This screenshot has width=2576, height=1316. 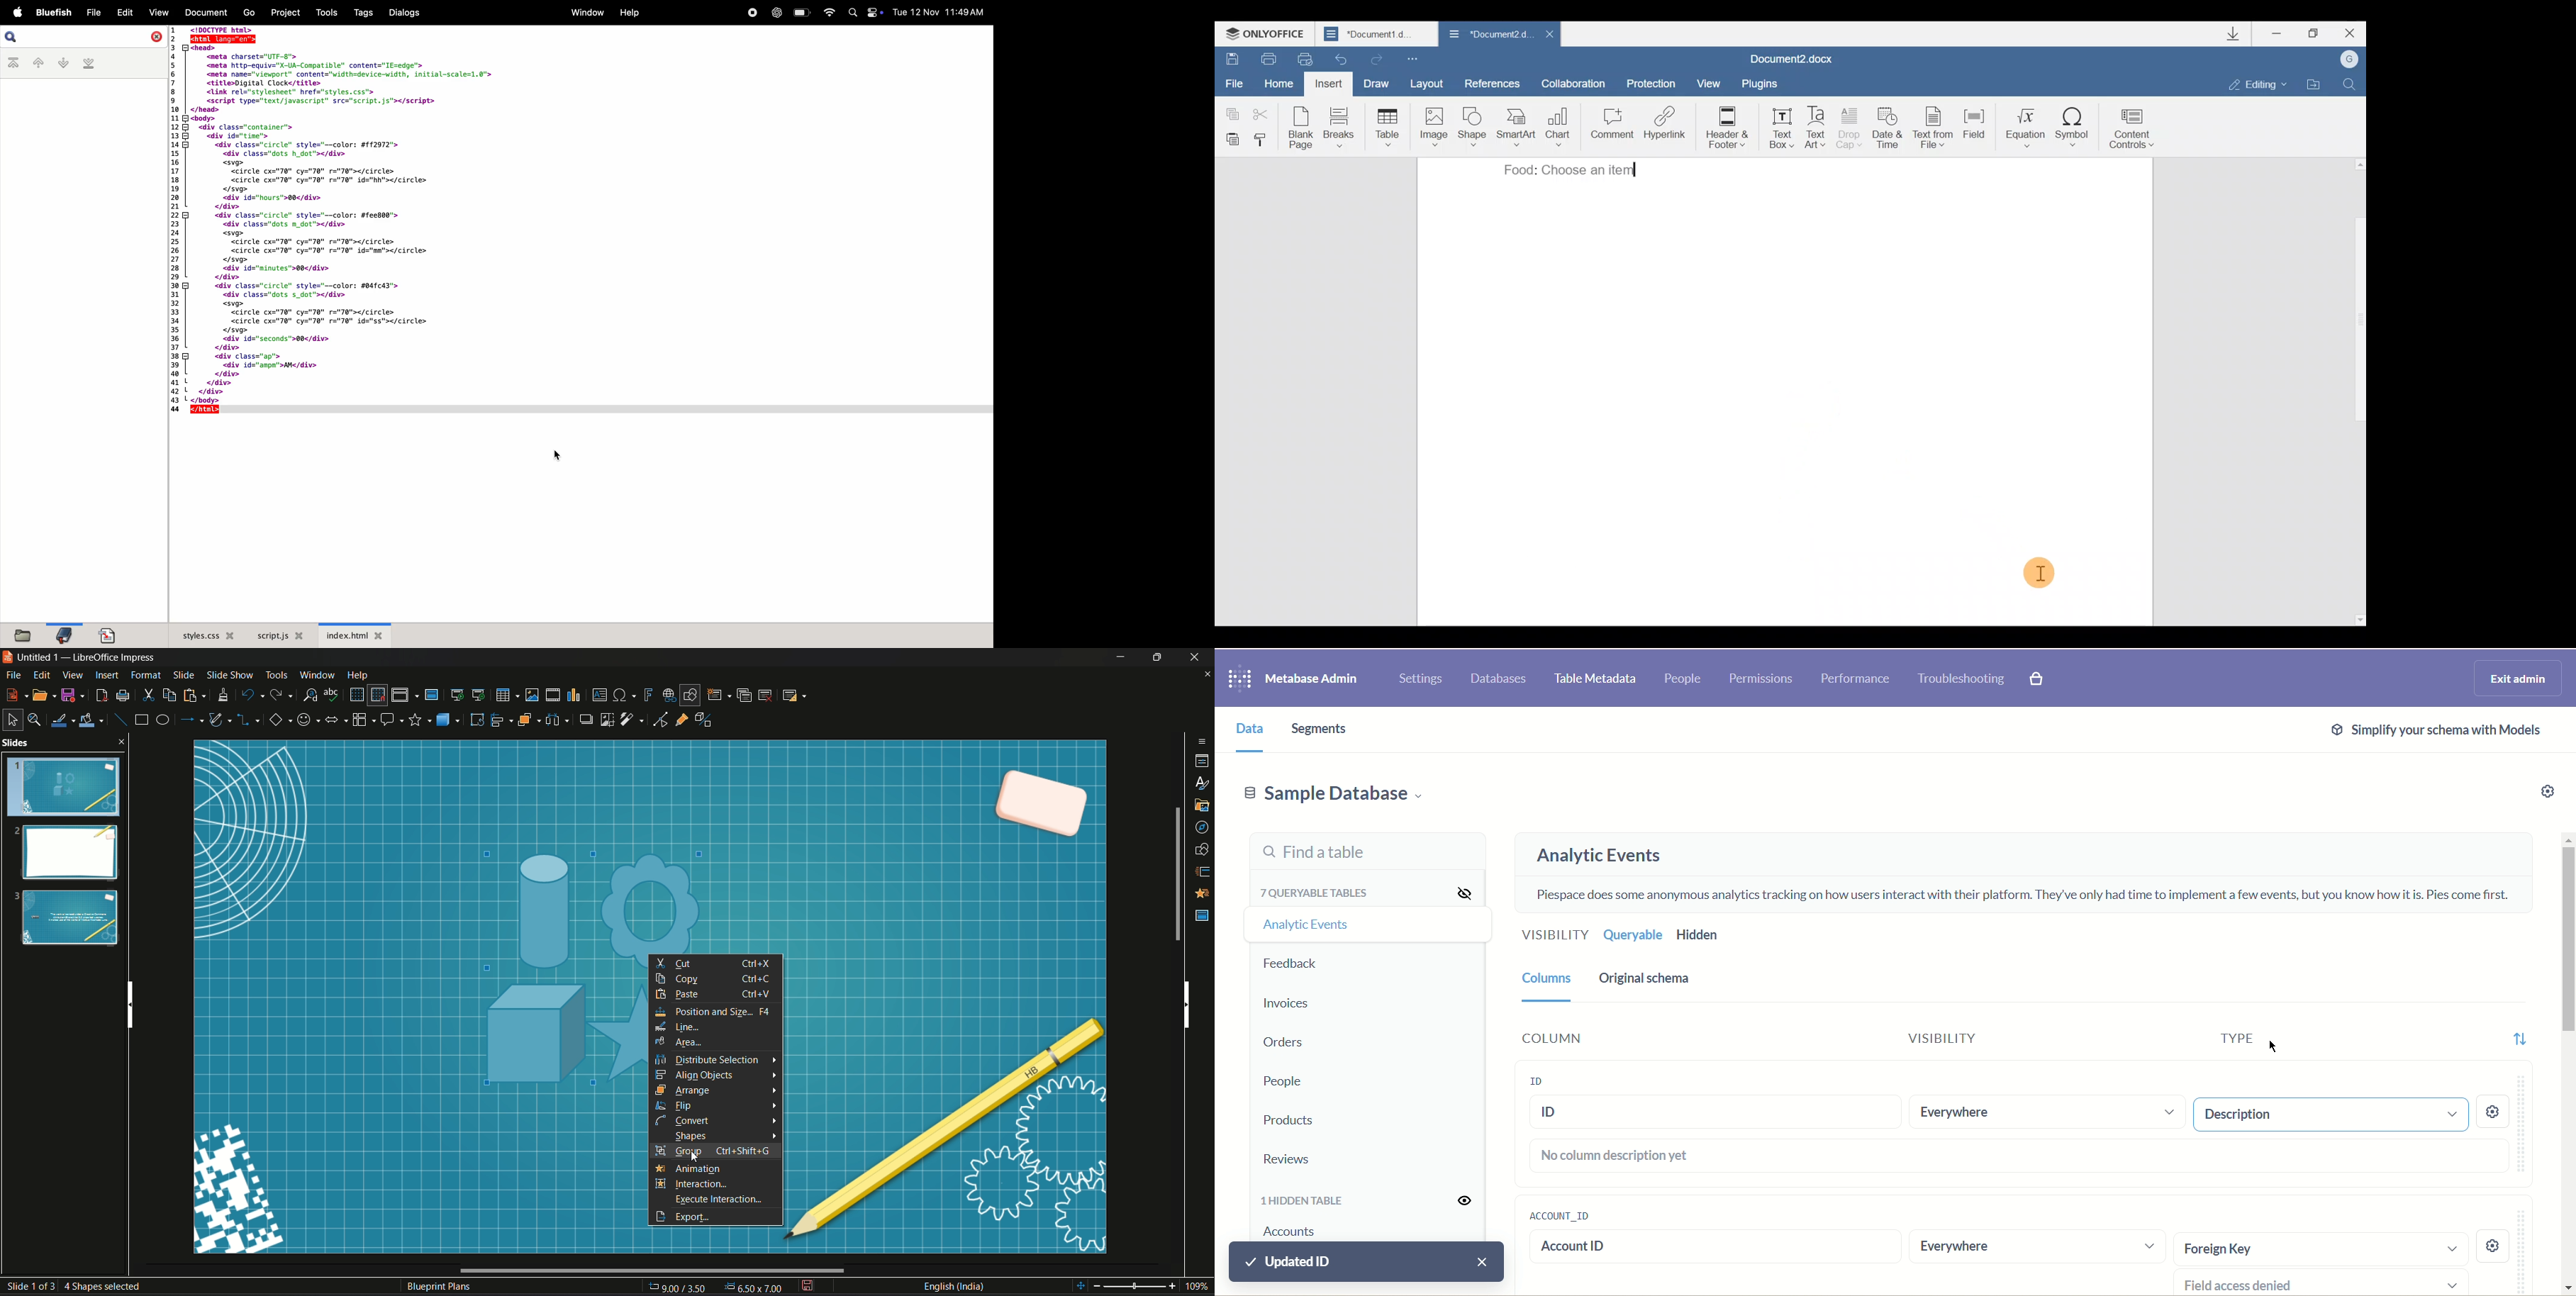 What do you see at coordinates (1971, 128) in the screenshot?
I see `Field` at bounding box center [1971, 128].